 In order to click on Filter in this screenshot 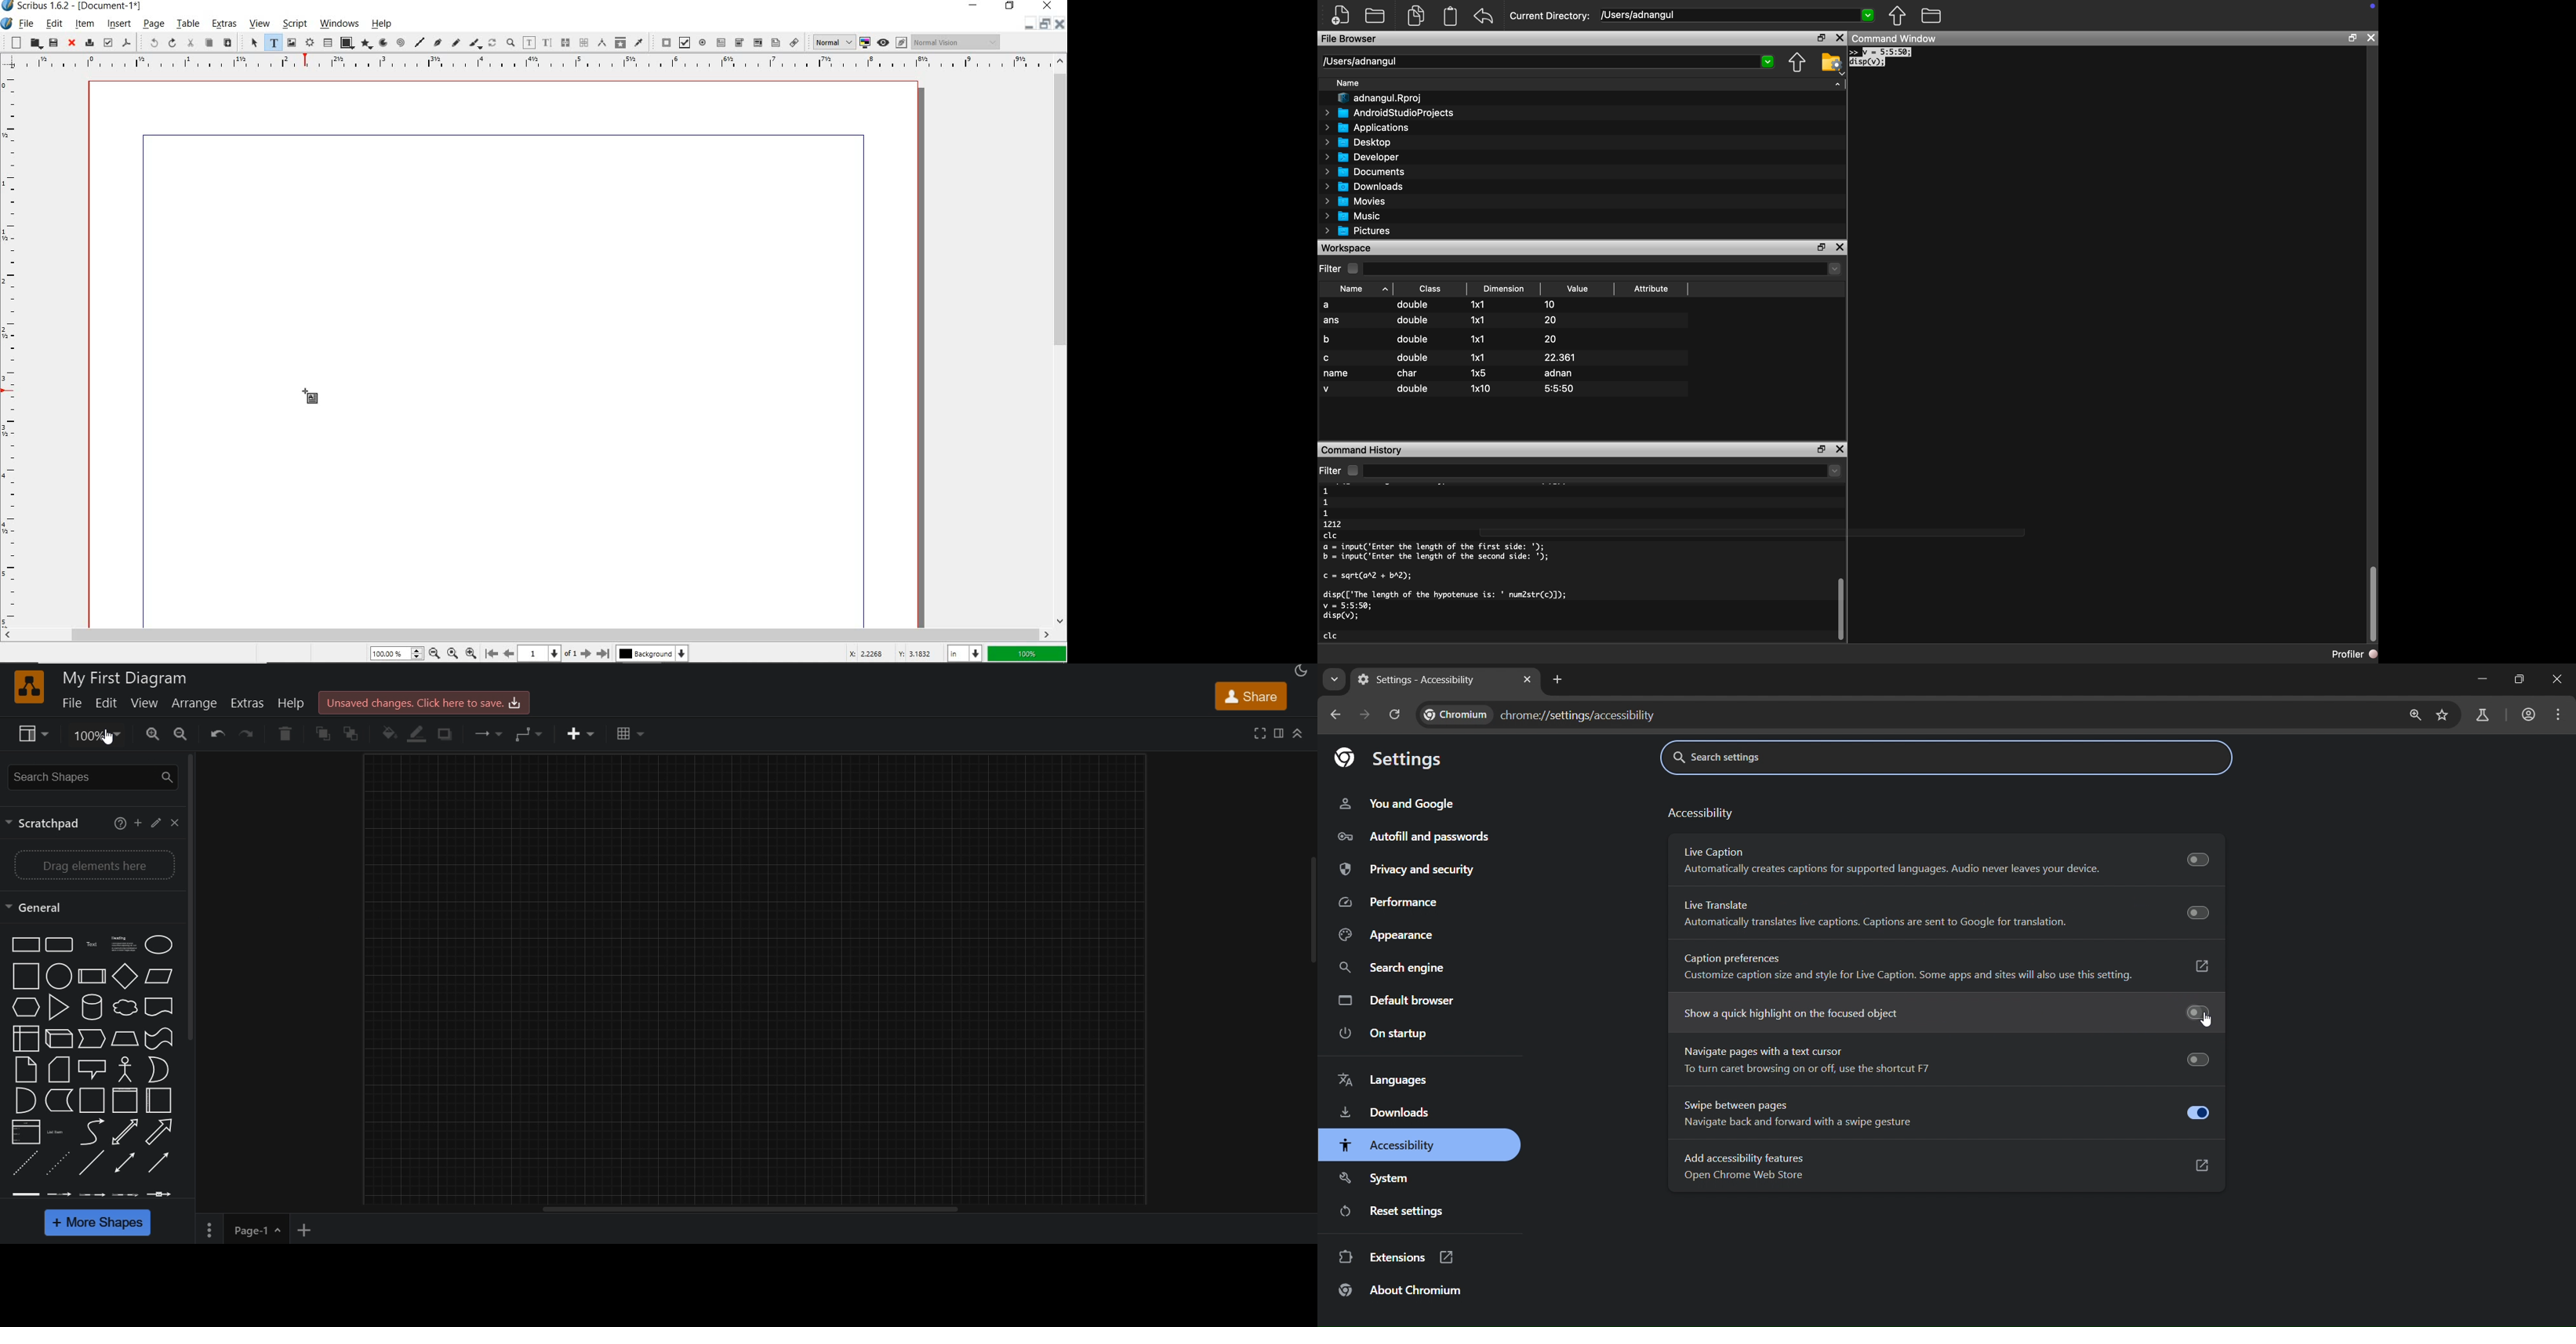, I will do `click(1341, 470)`.